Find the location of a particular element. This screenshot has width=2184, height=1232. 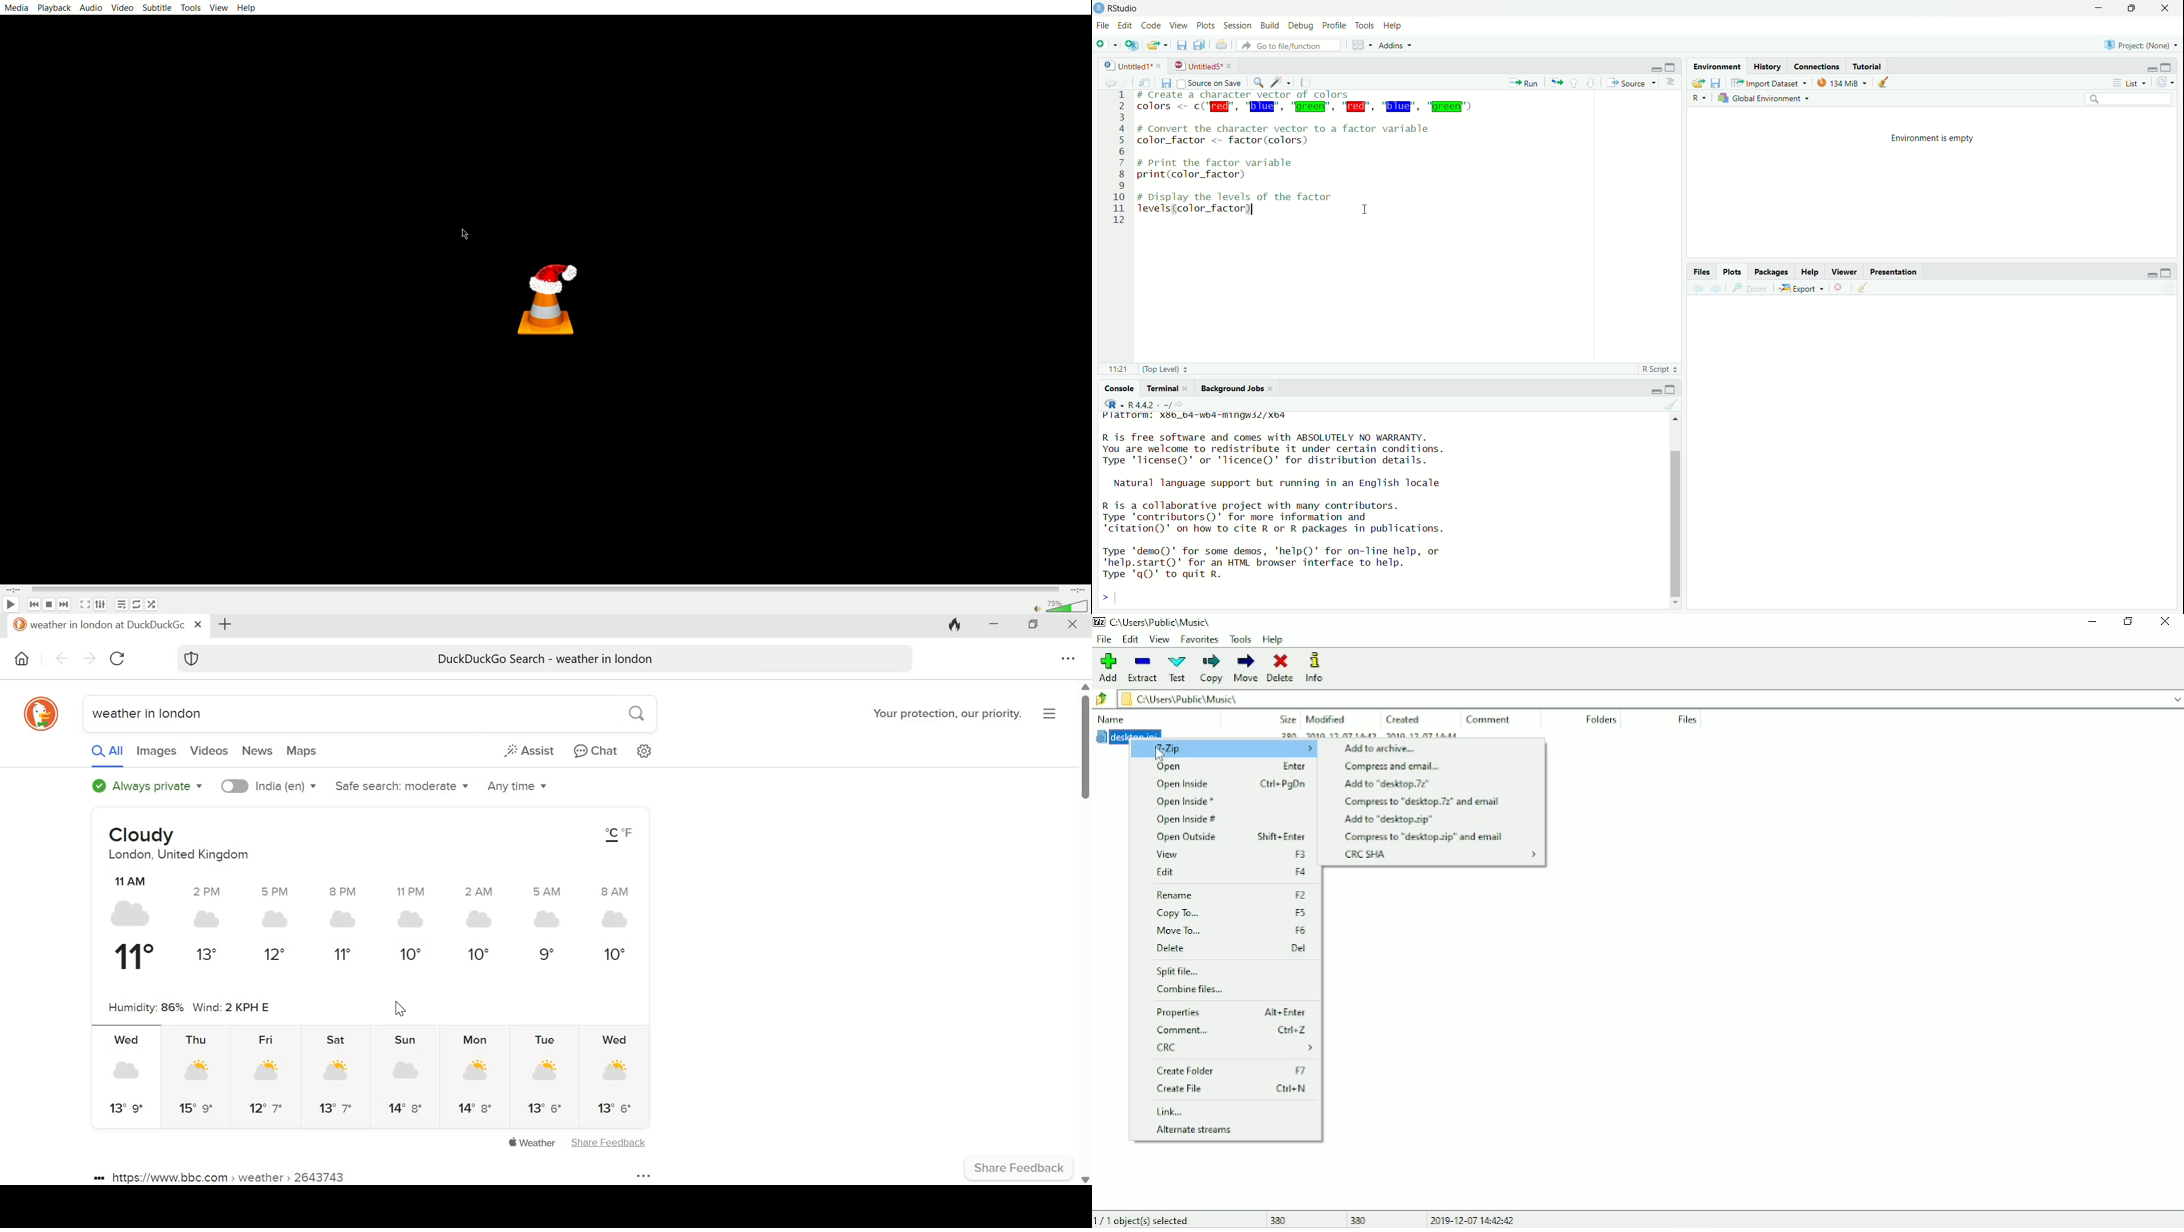

next plot is located at coordinates (1715, 288).